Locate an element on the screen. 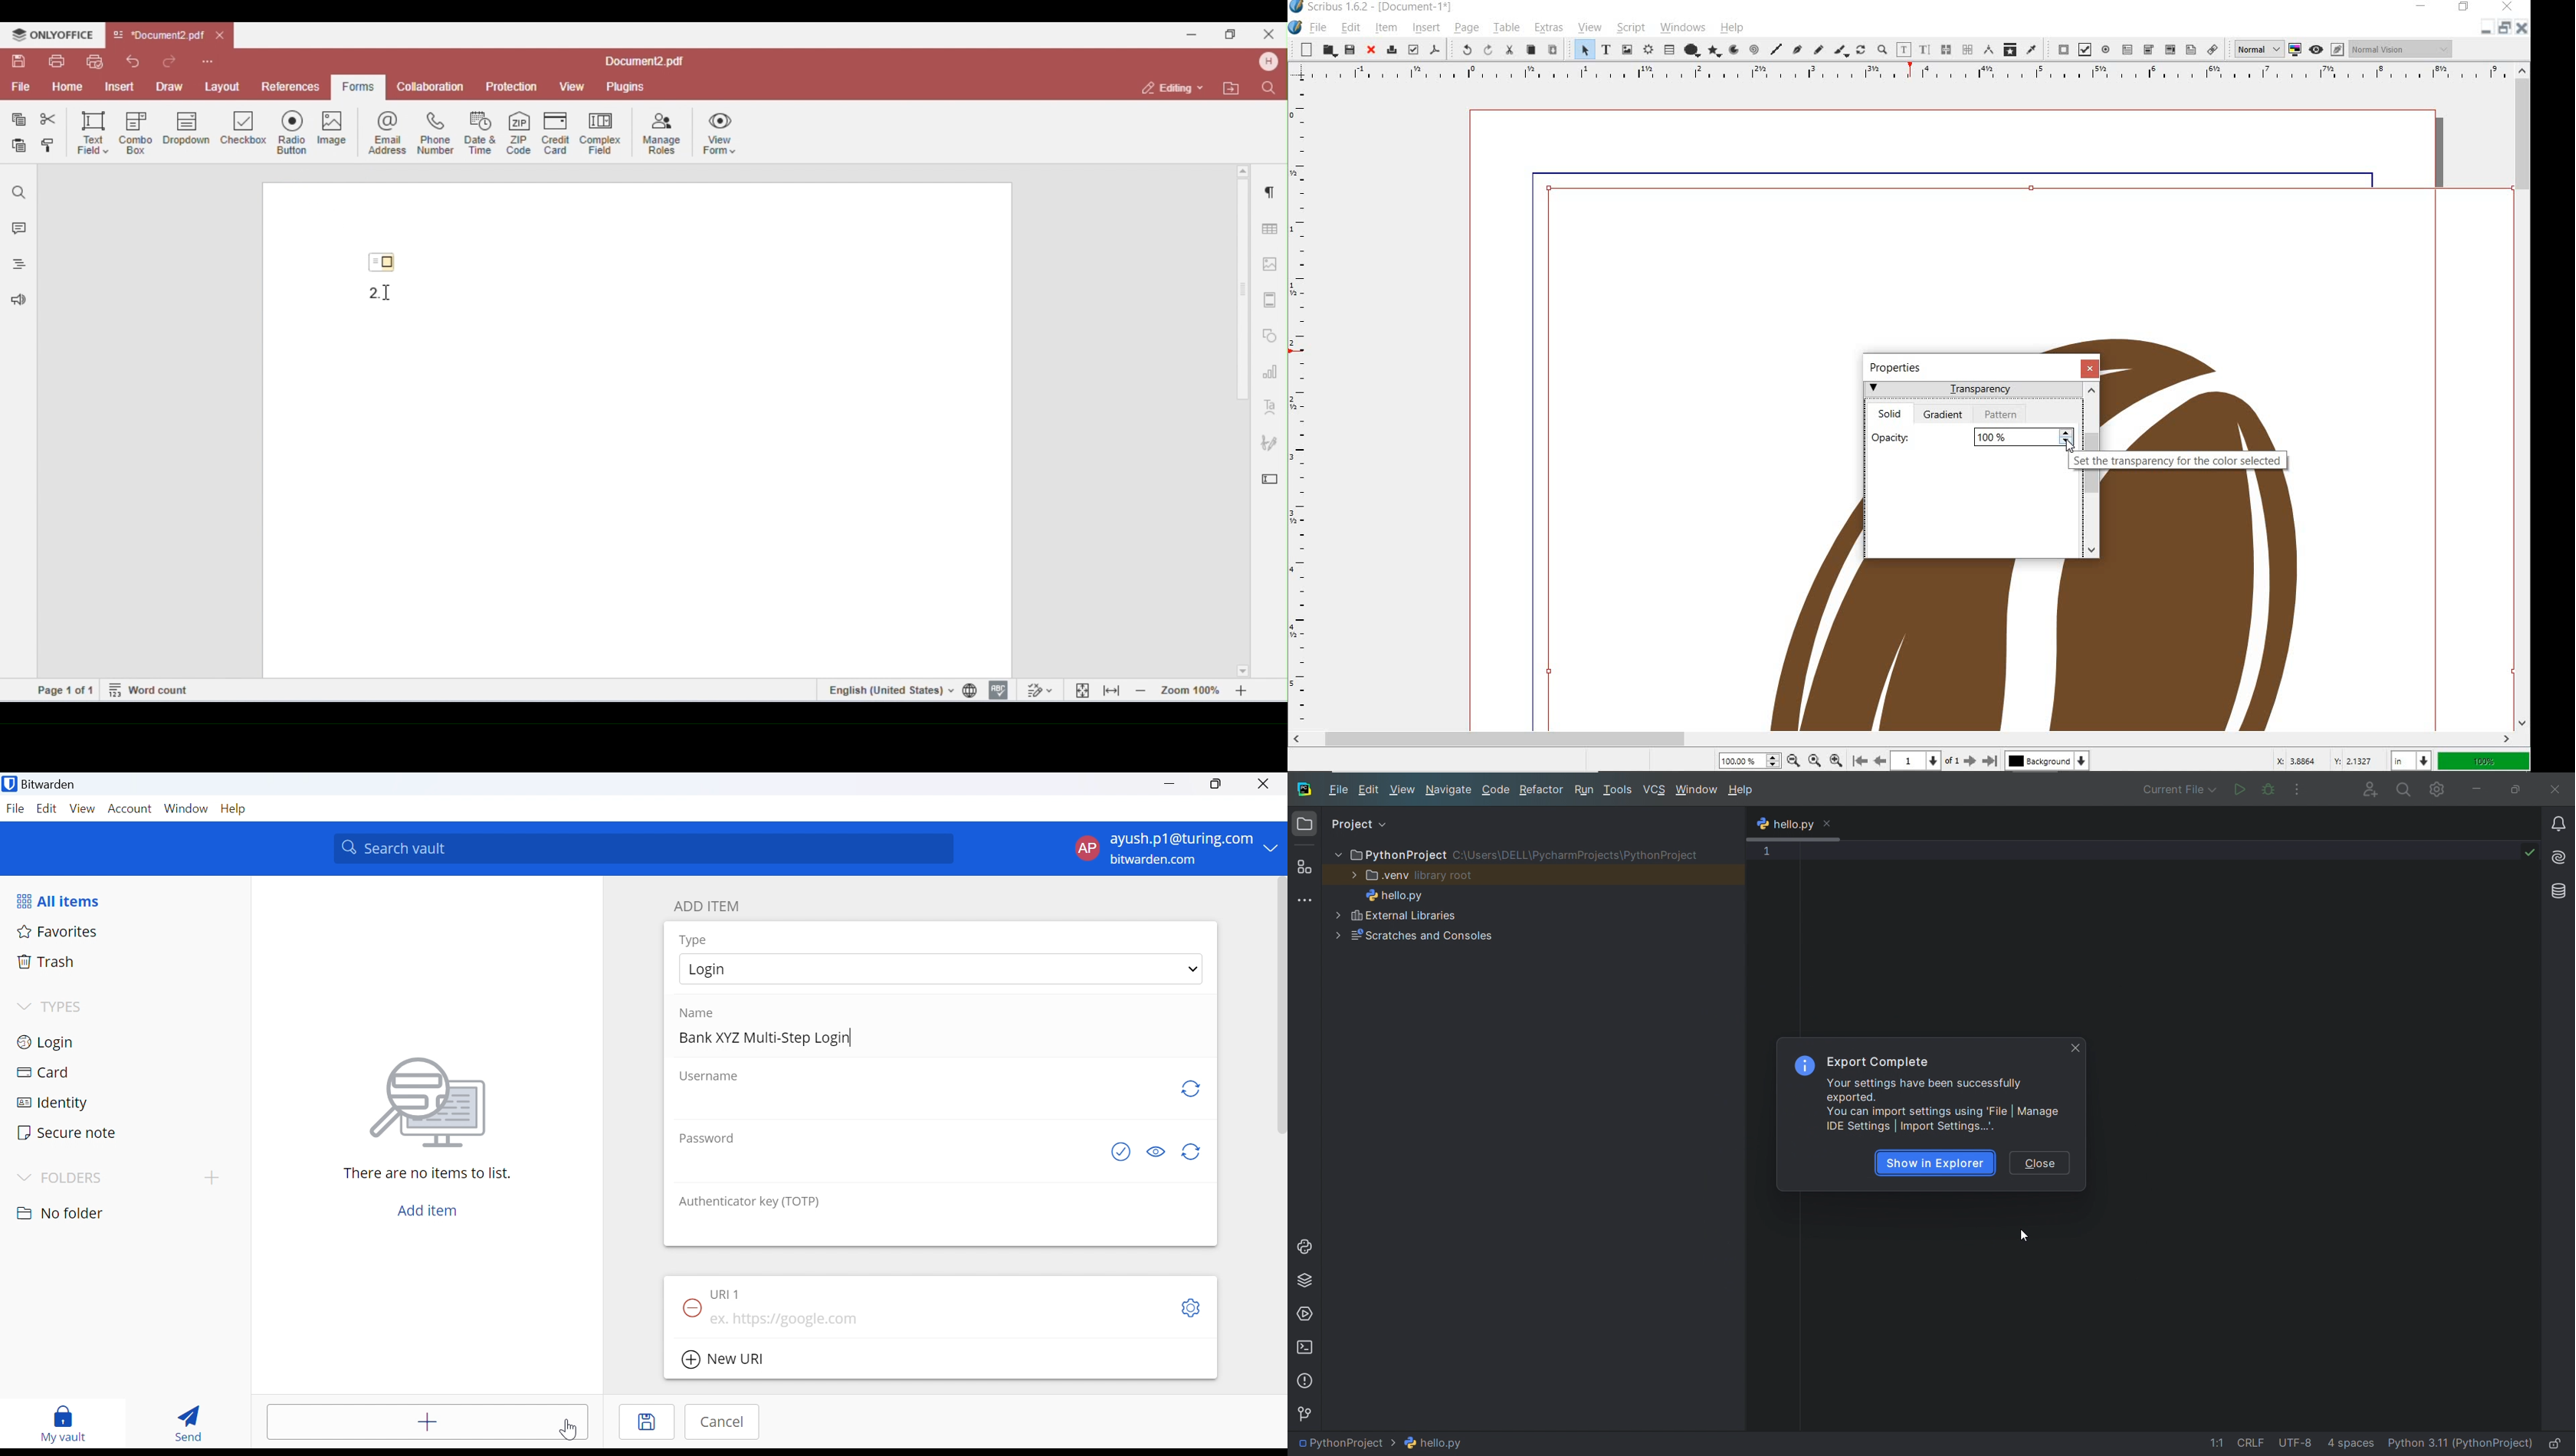 The height and width of the screenshot is (1456, 2576). problems is located at coordinates (1305, 1383).